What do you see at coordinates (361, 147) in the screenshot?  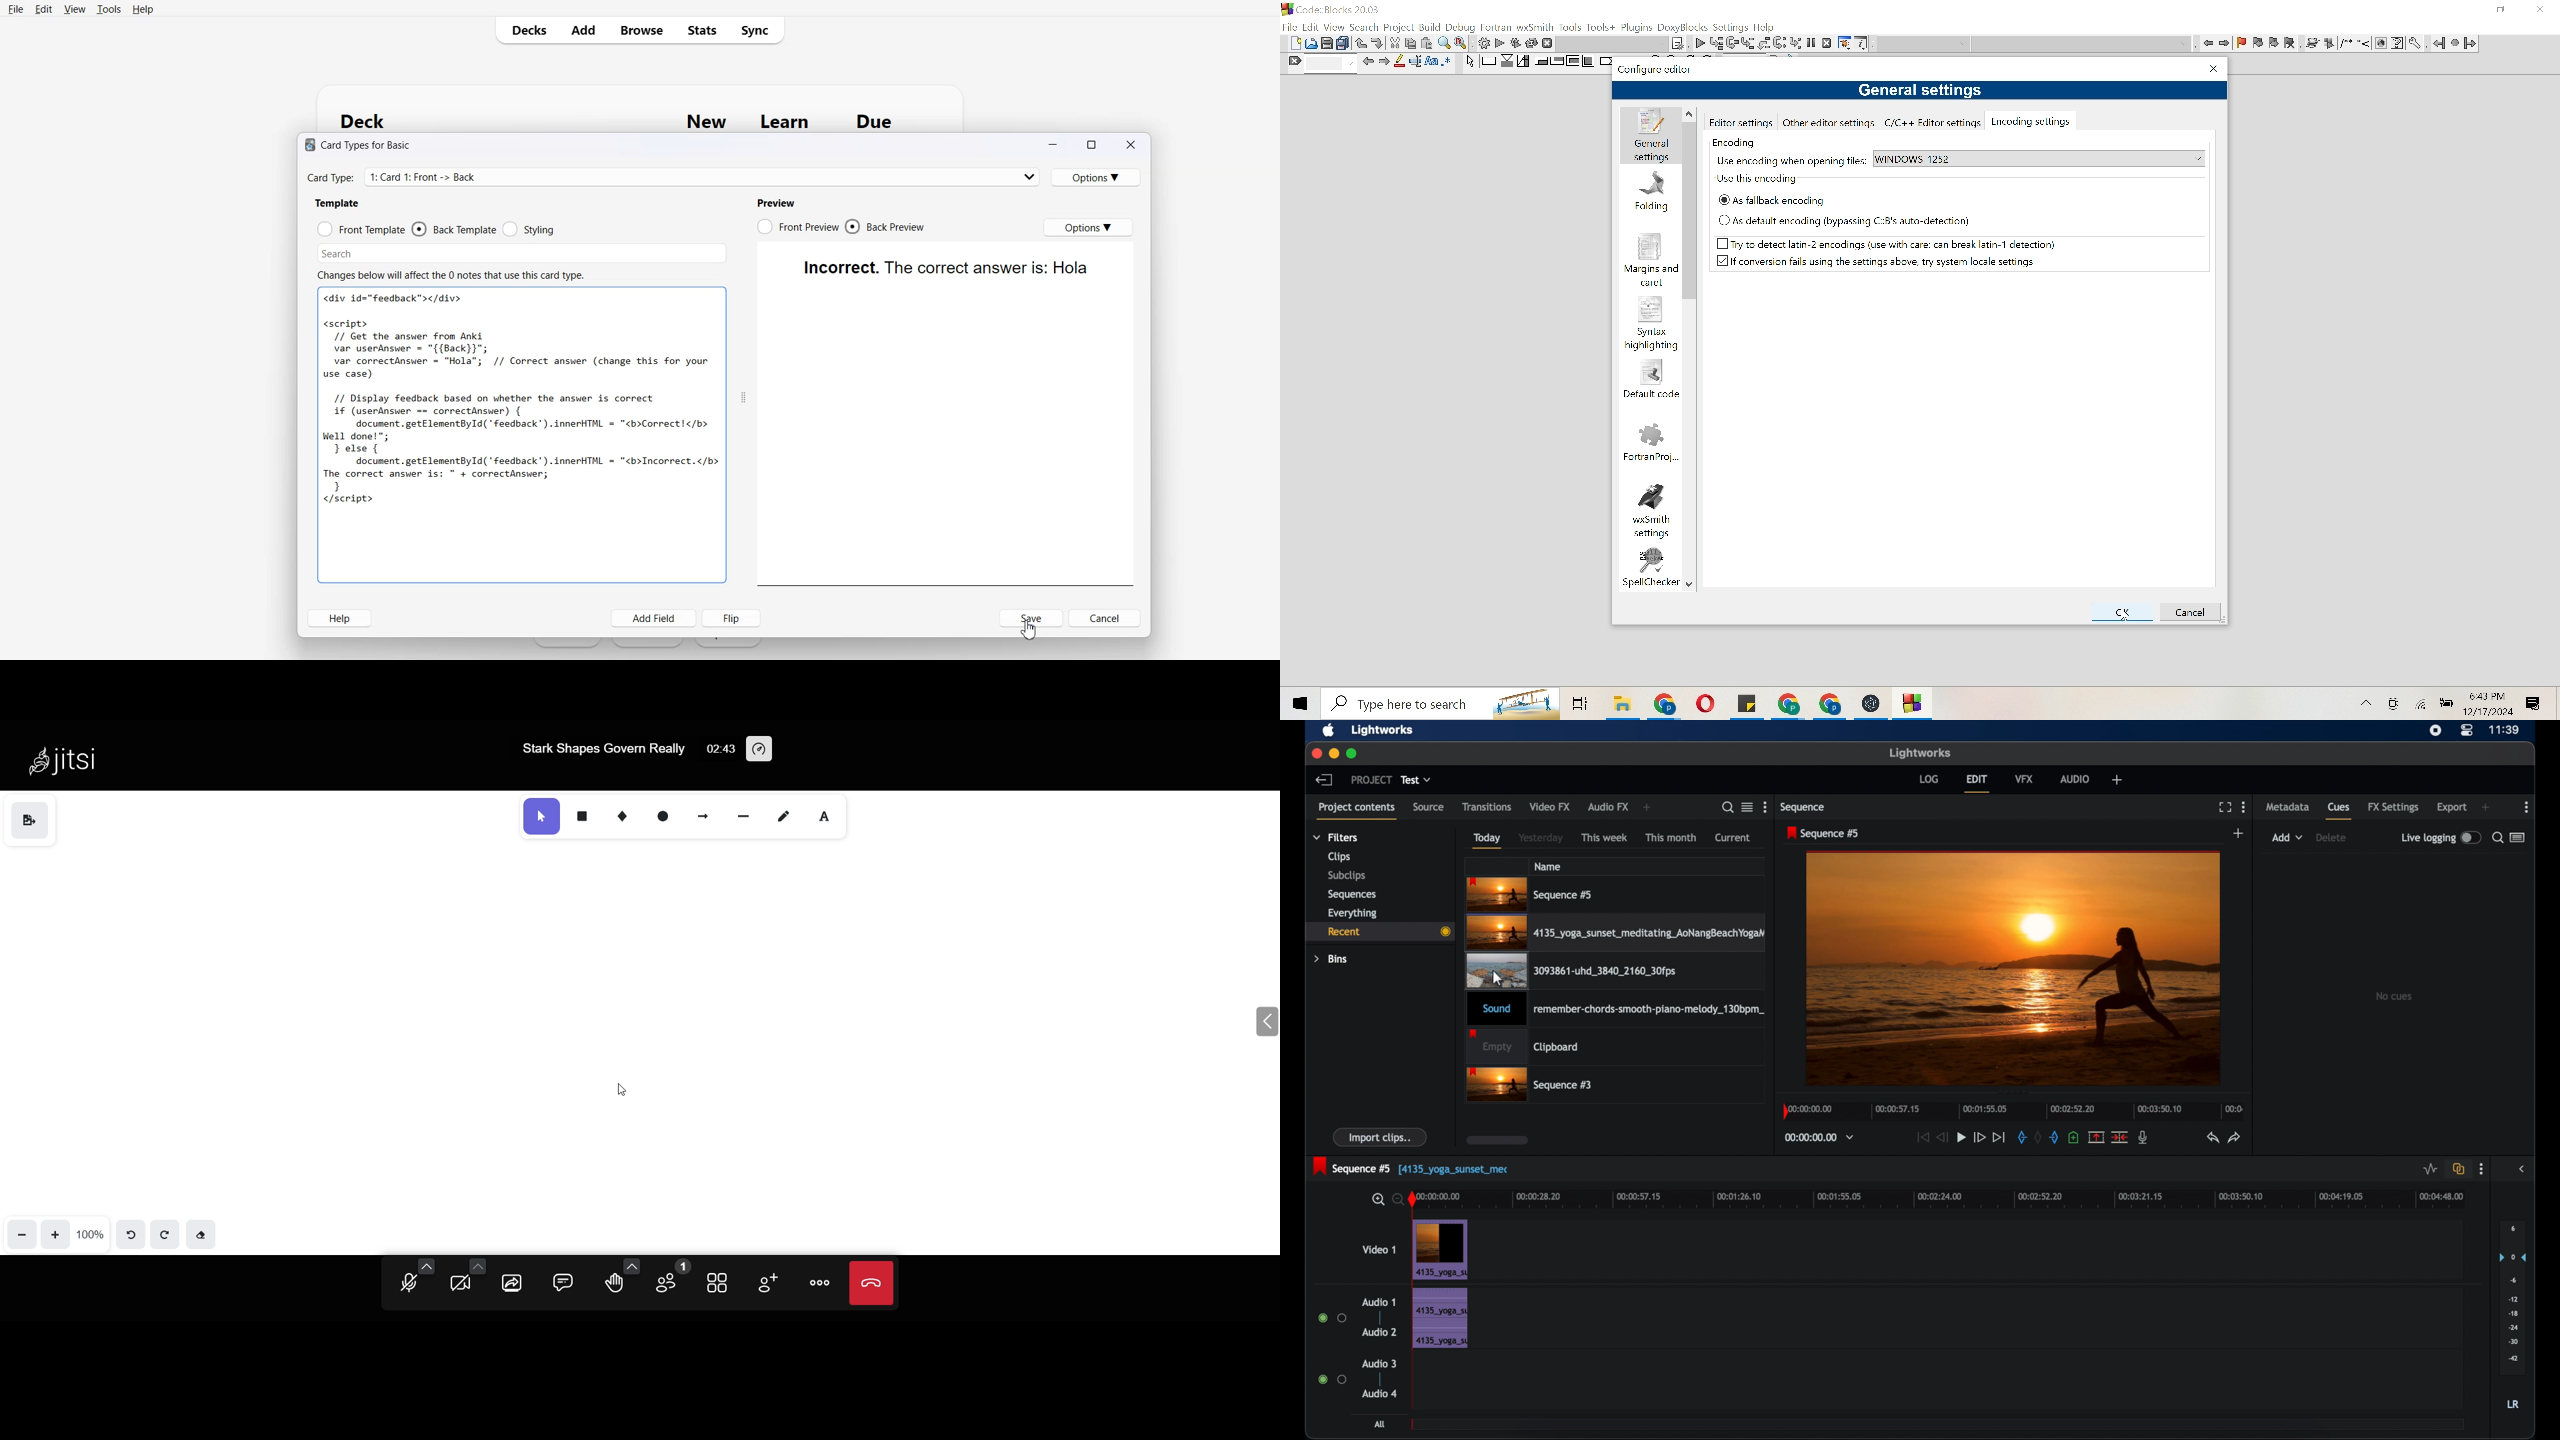 I see `® Card Types for Basic` at bounding box center [361, 147].